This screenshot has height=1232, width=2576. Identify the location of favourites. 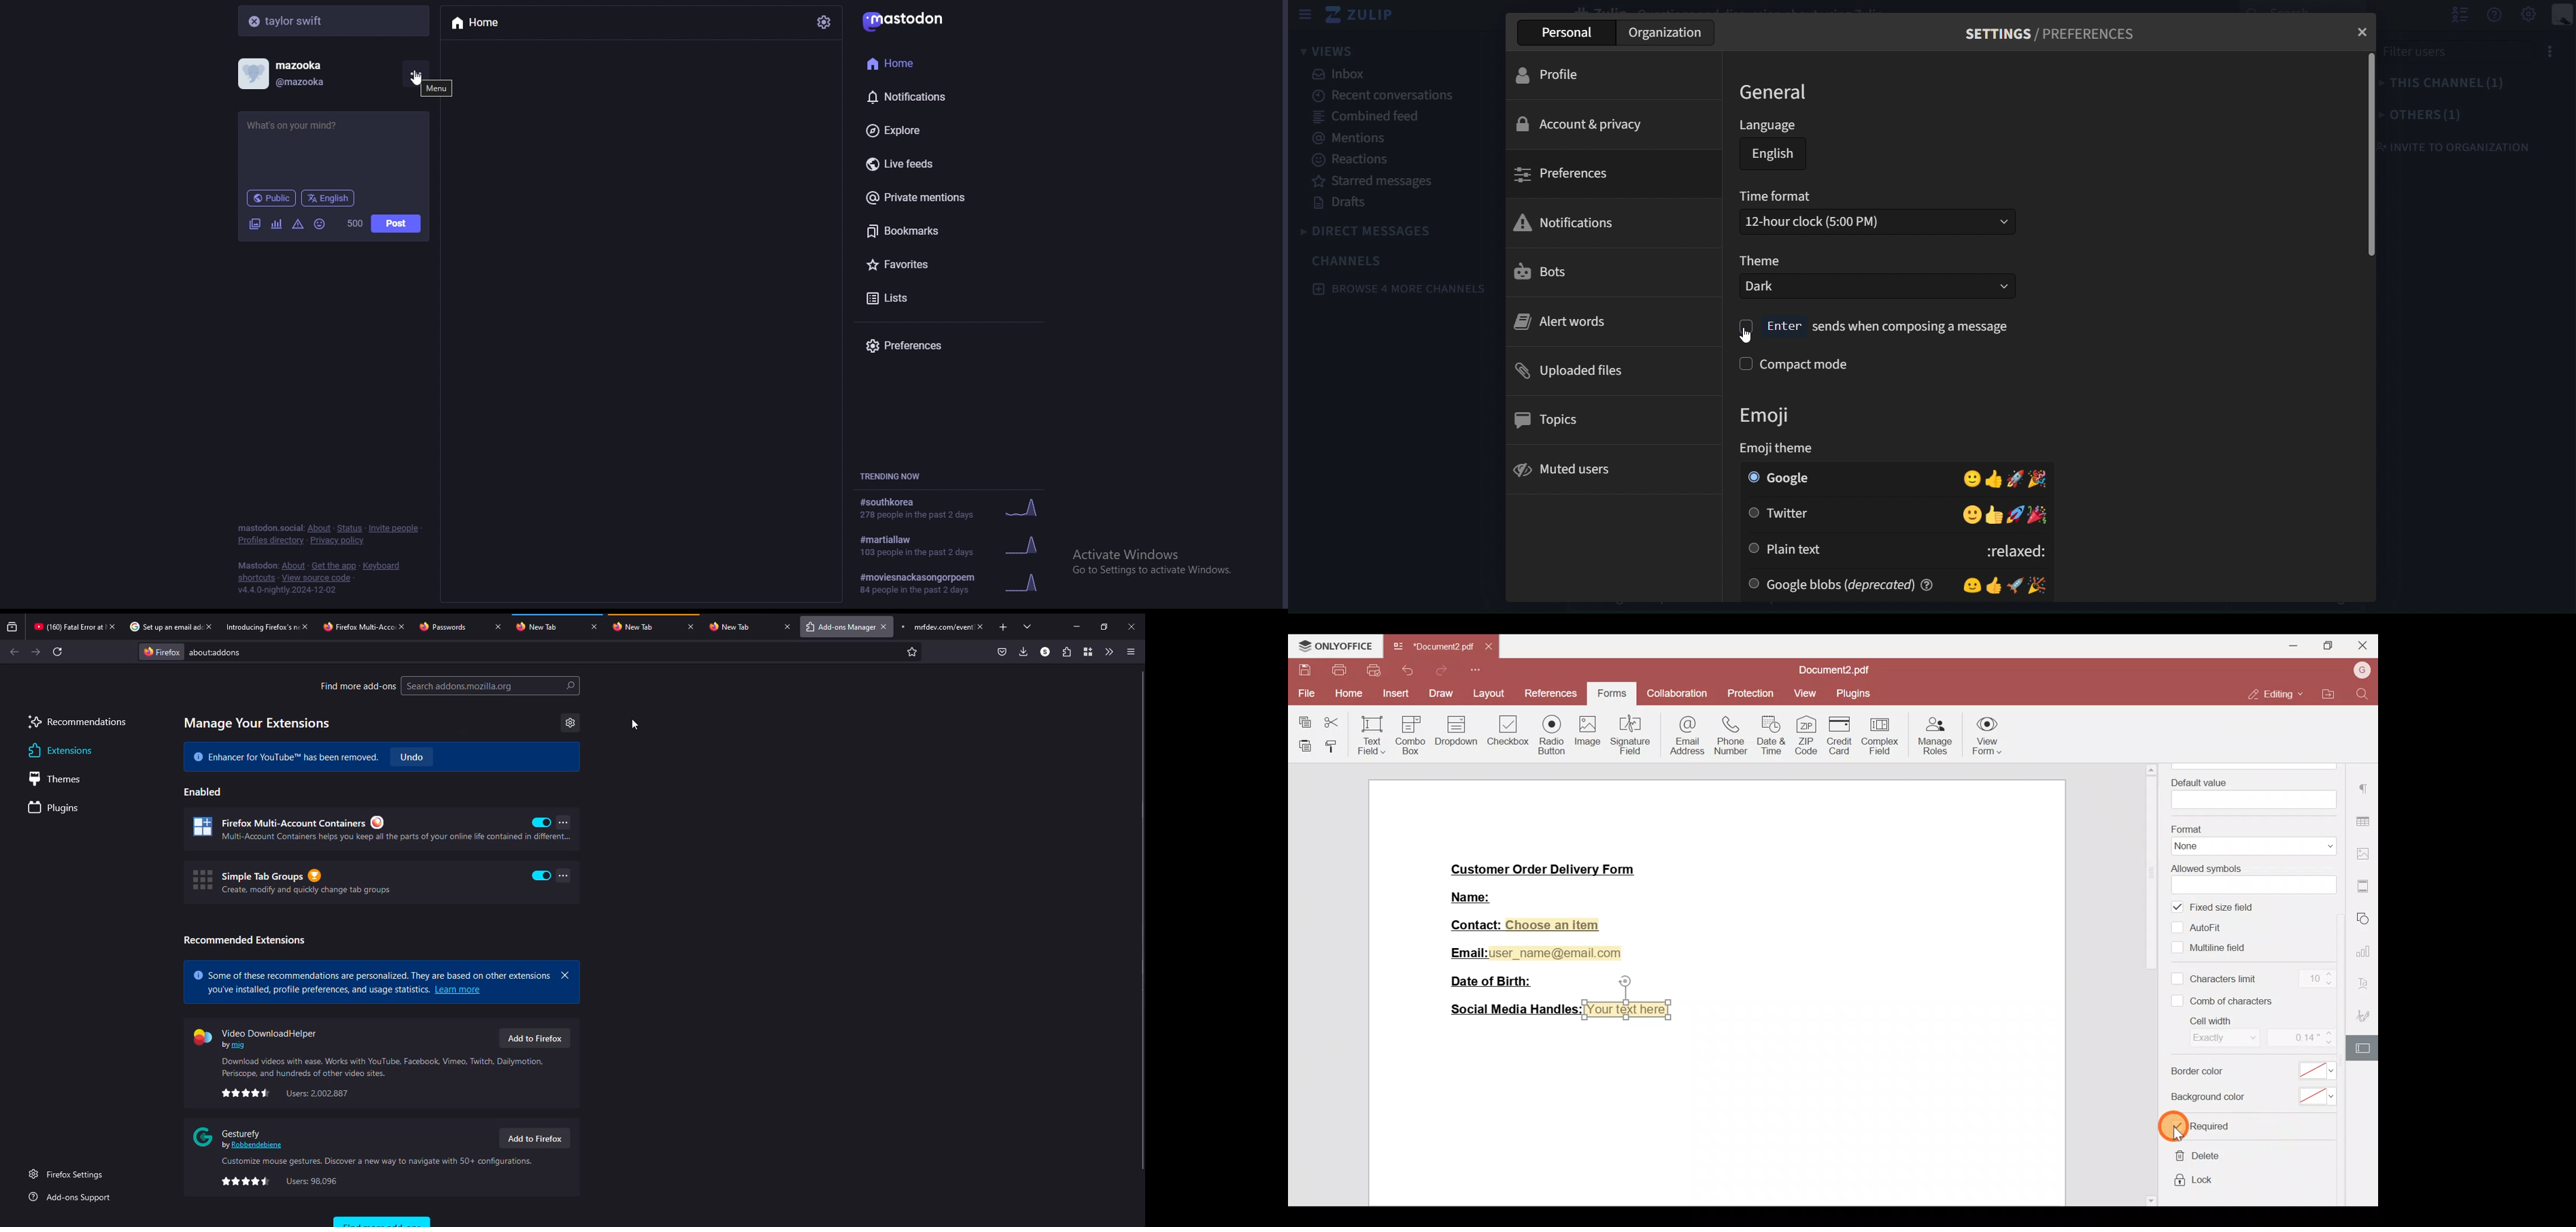
(943, 264).